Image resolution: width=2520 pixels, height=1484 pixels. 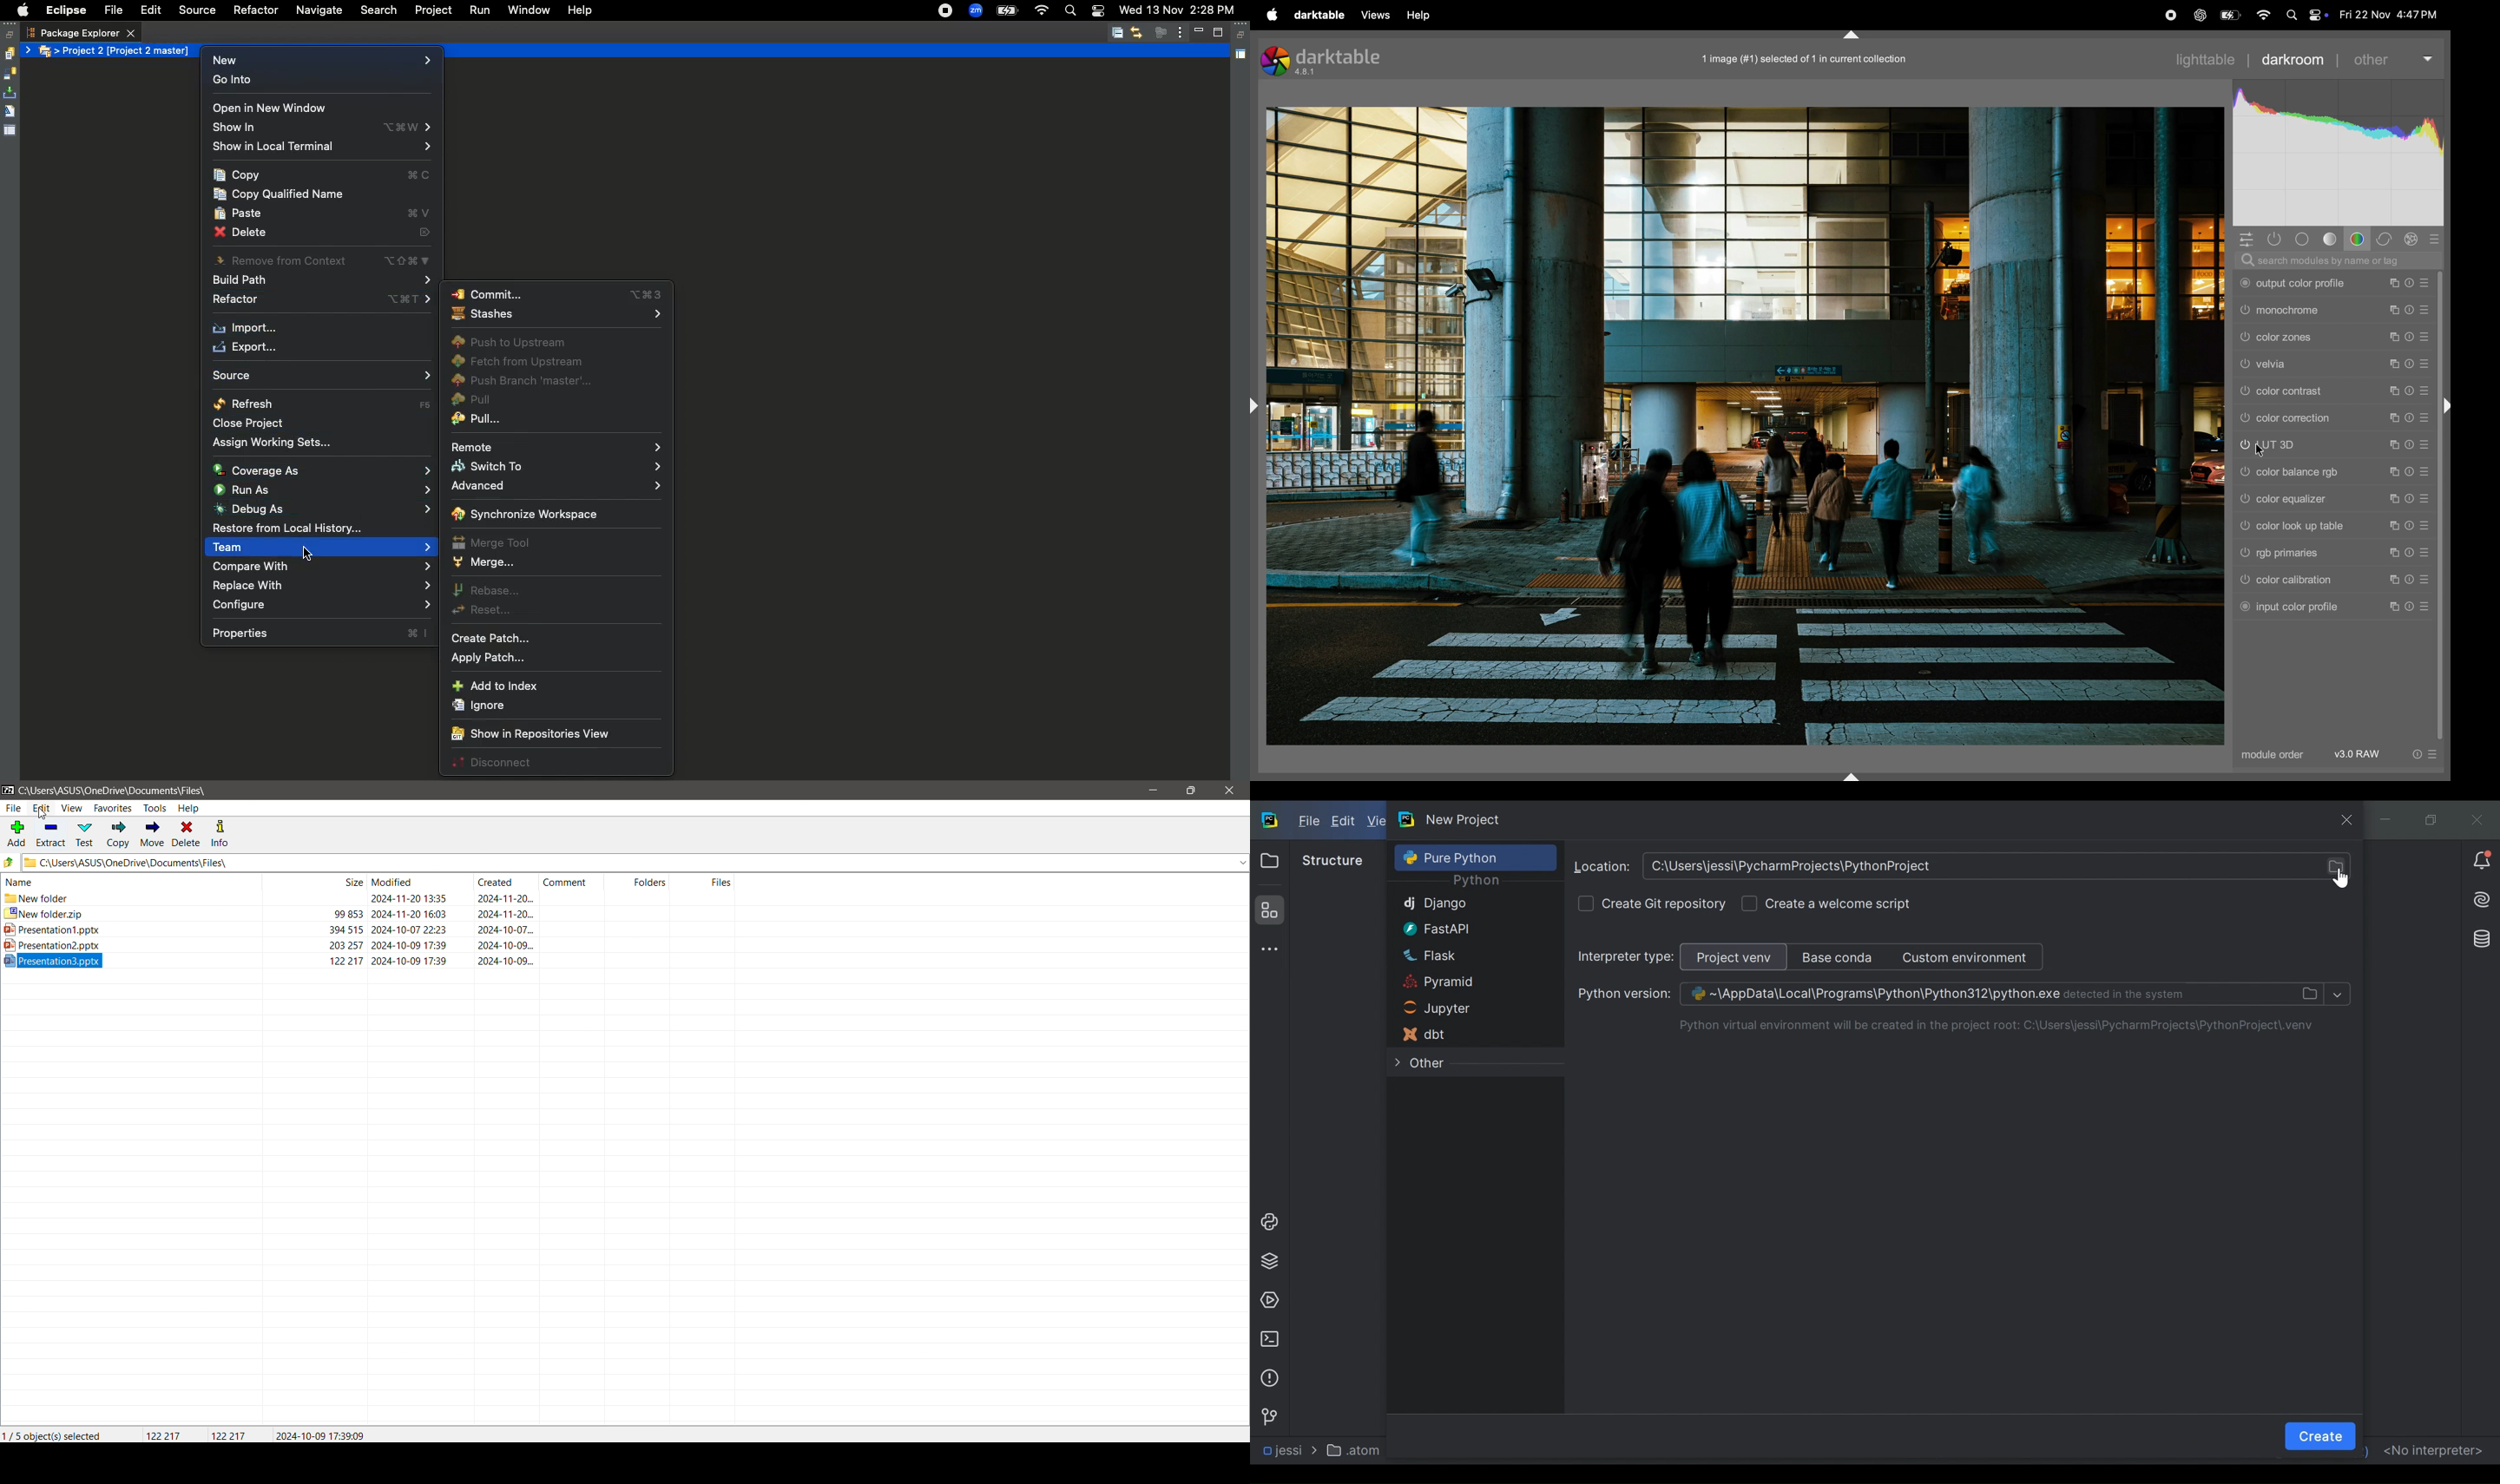 I want to click on battery, so click(x=2228, y=17).